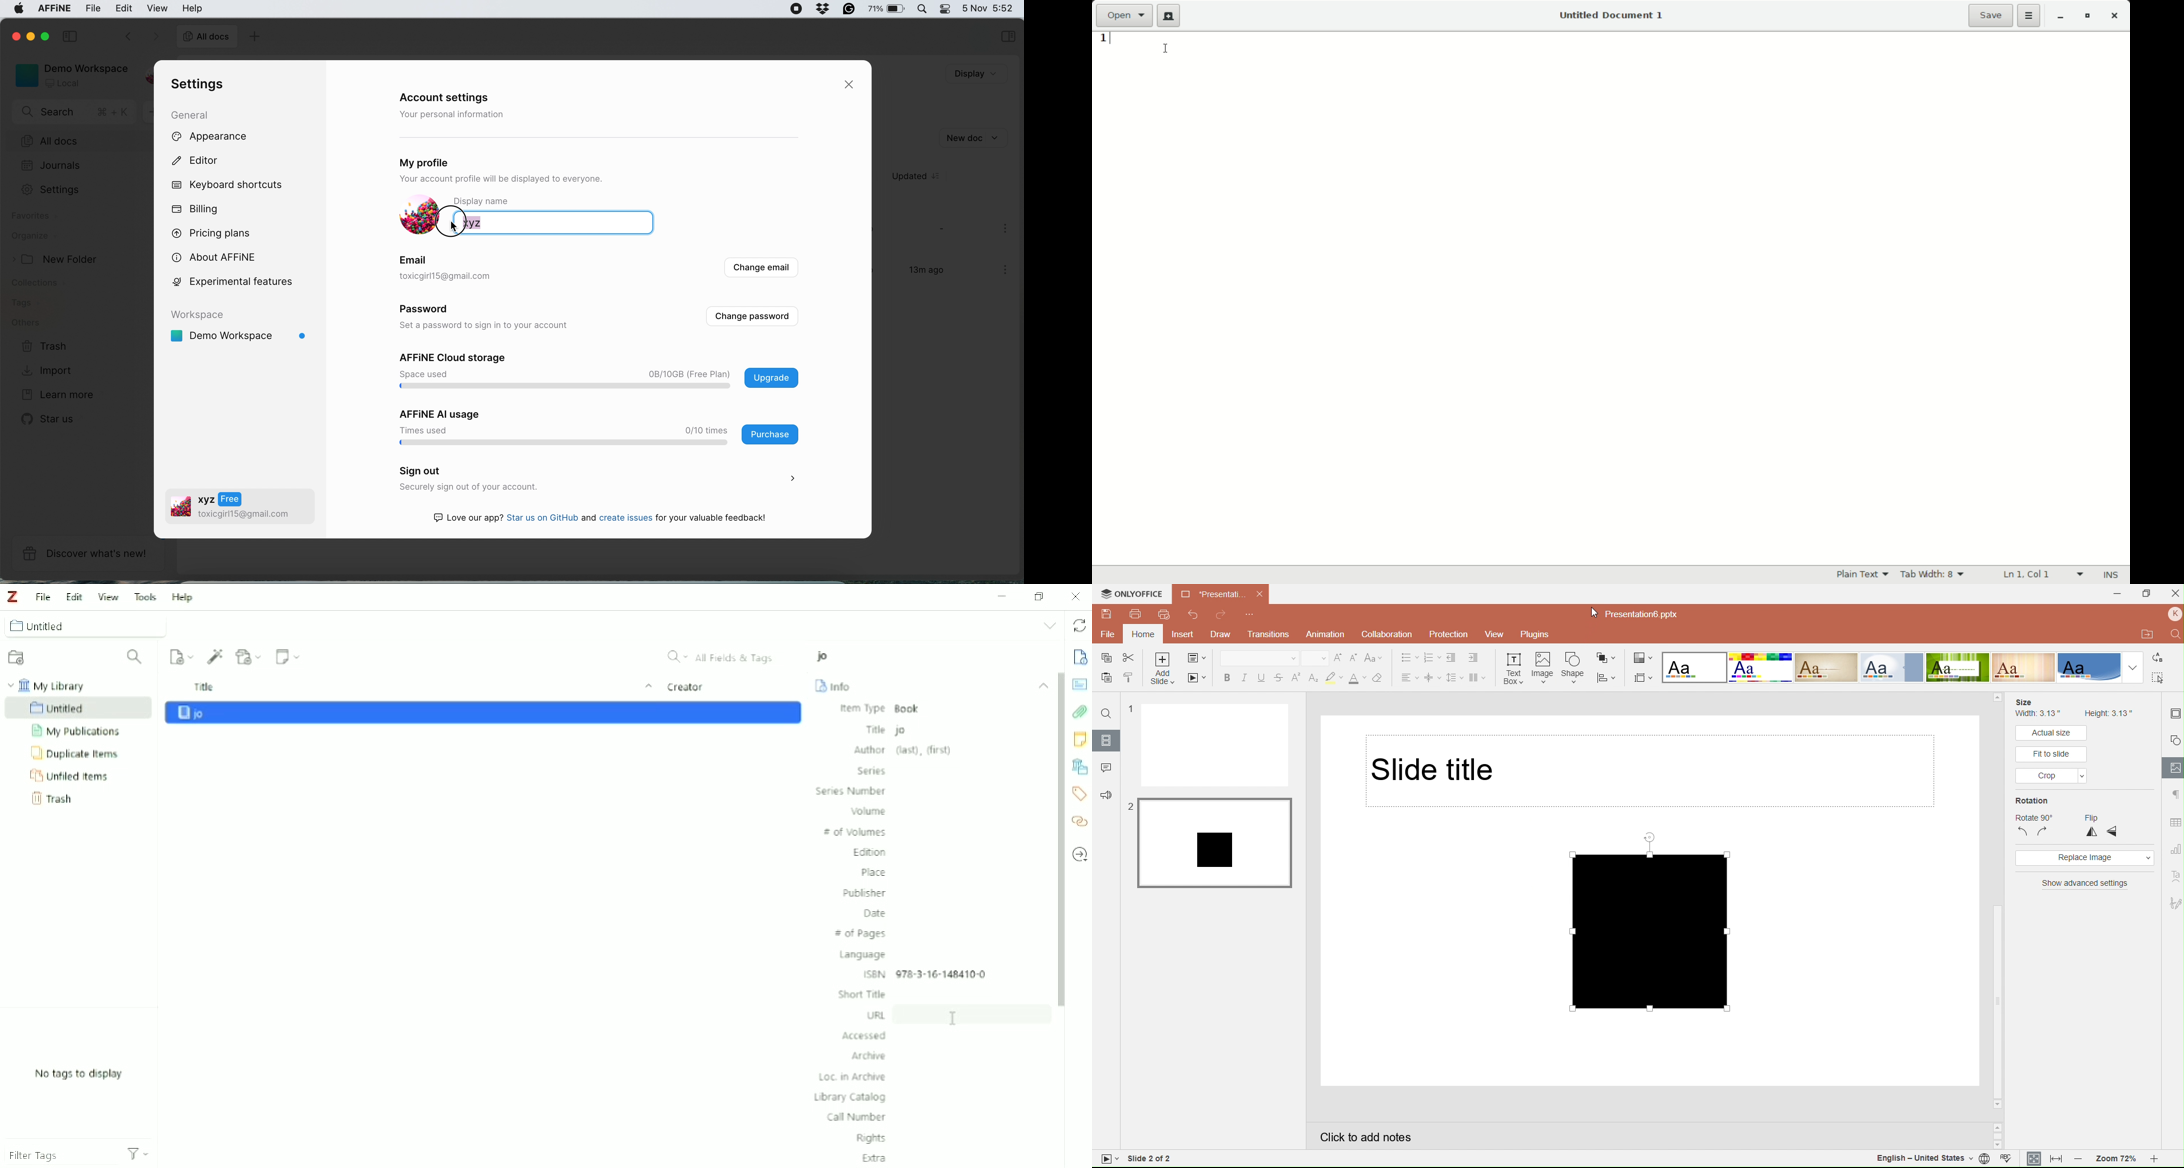  Describe the element at coordinates (1110, 1160) in the screenshot. I see `slide view mode` at that location.